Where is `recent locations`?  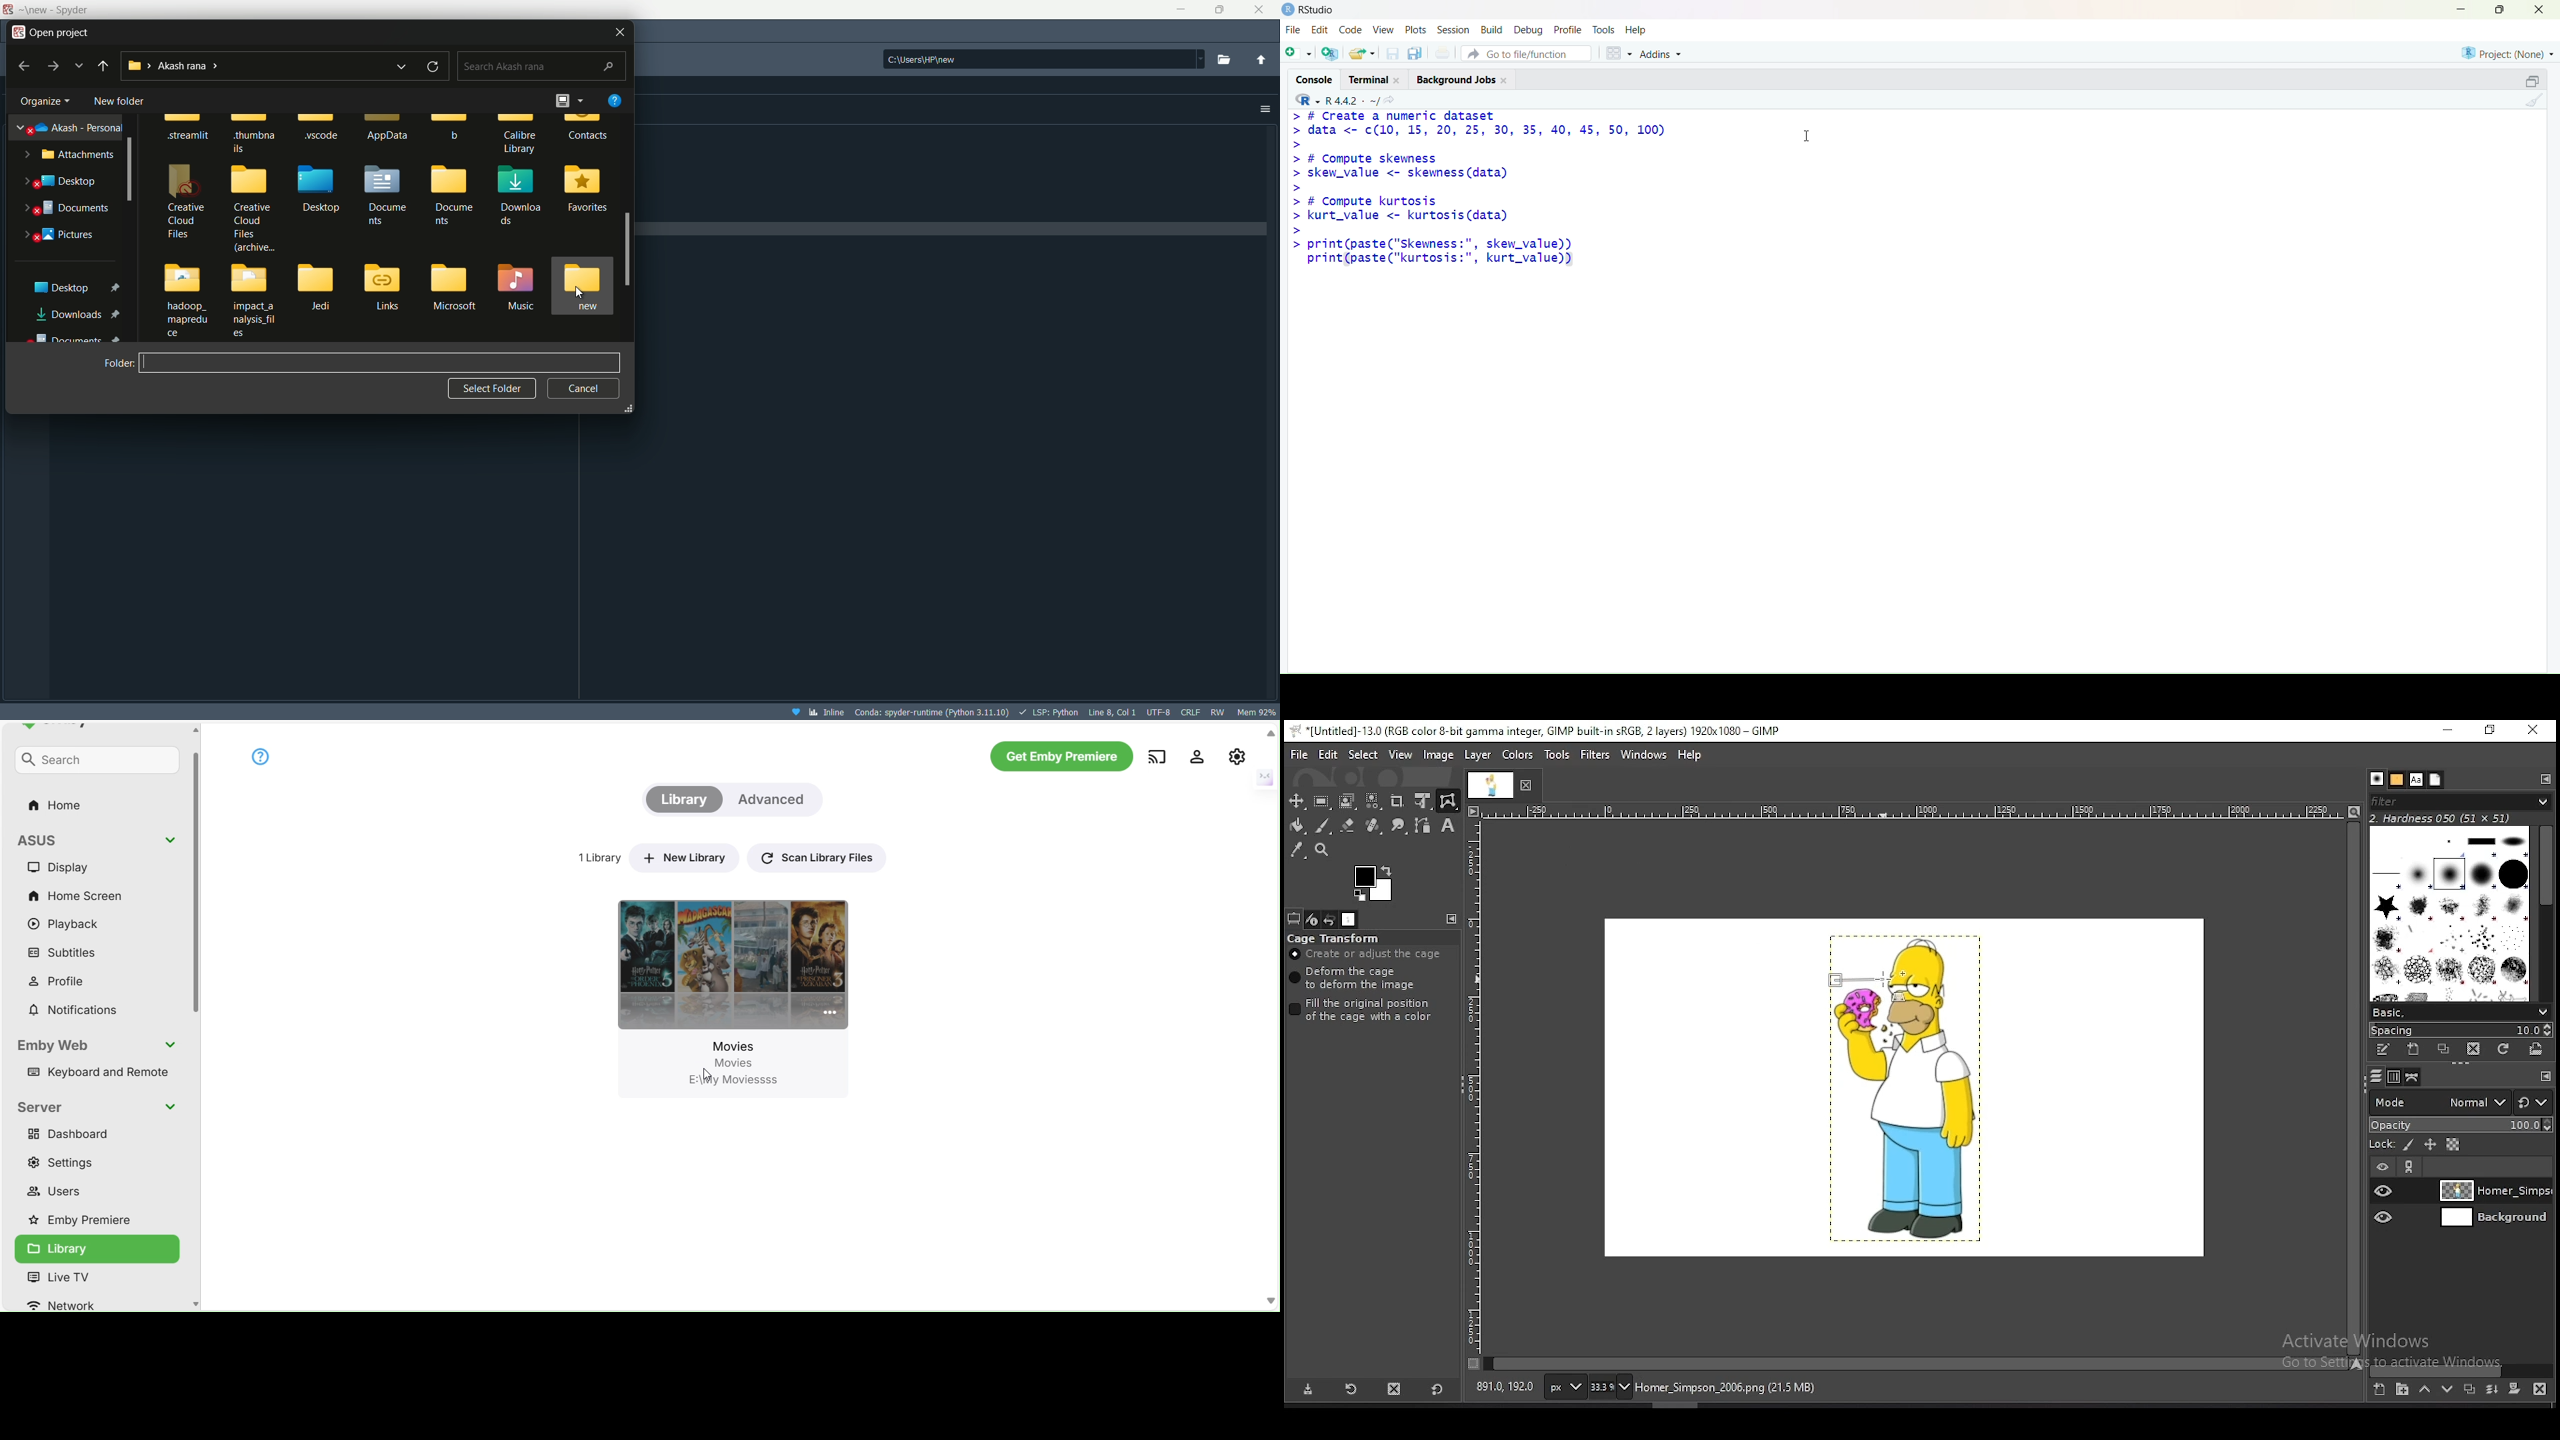 recent locations is located at coordinates (400, 67).